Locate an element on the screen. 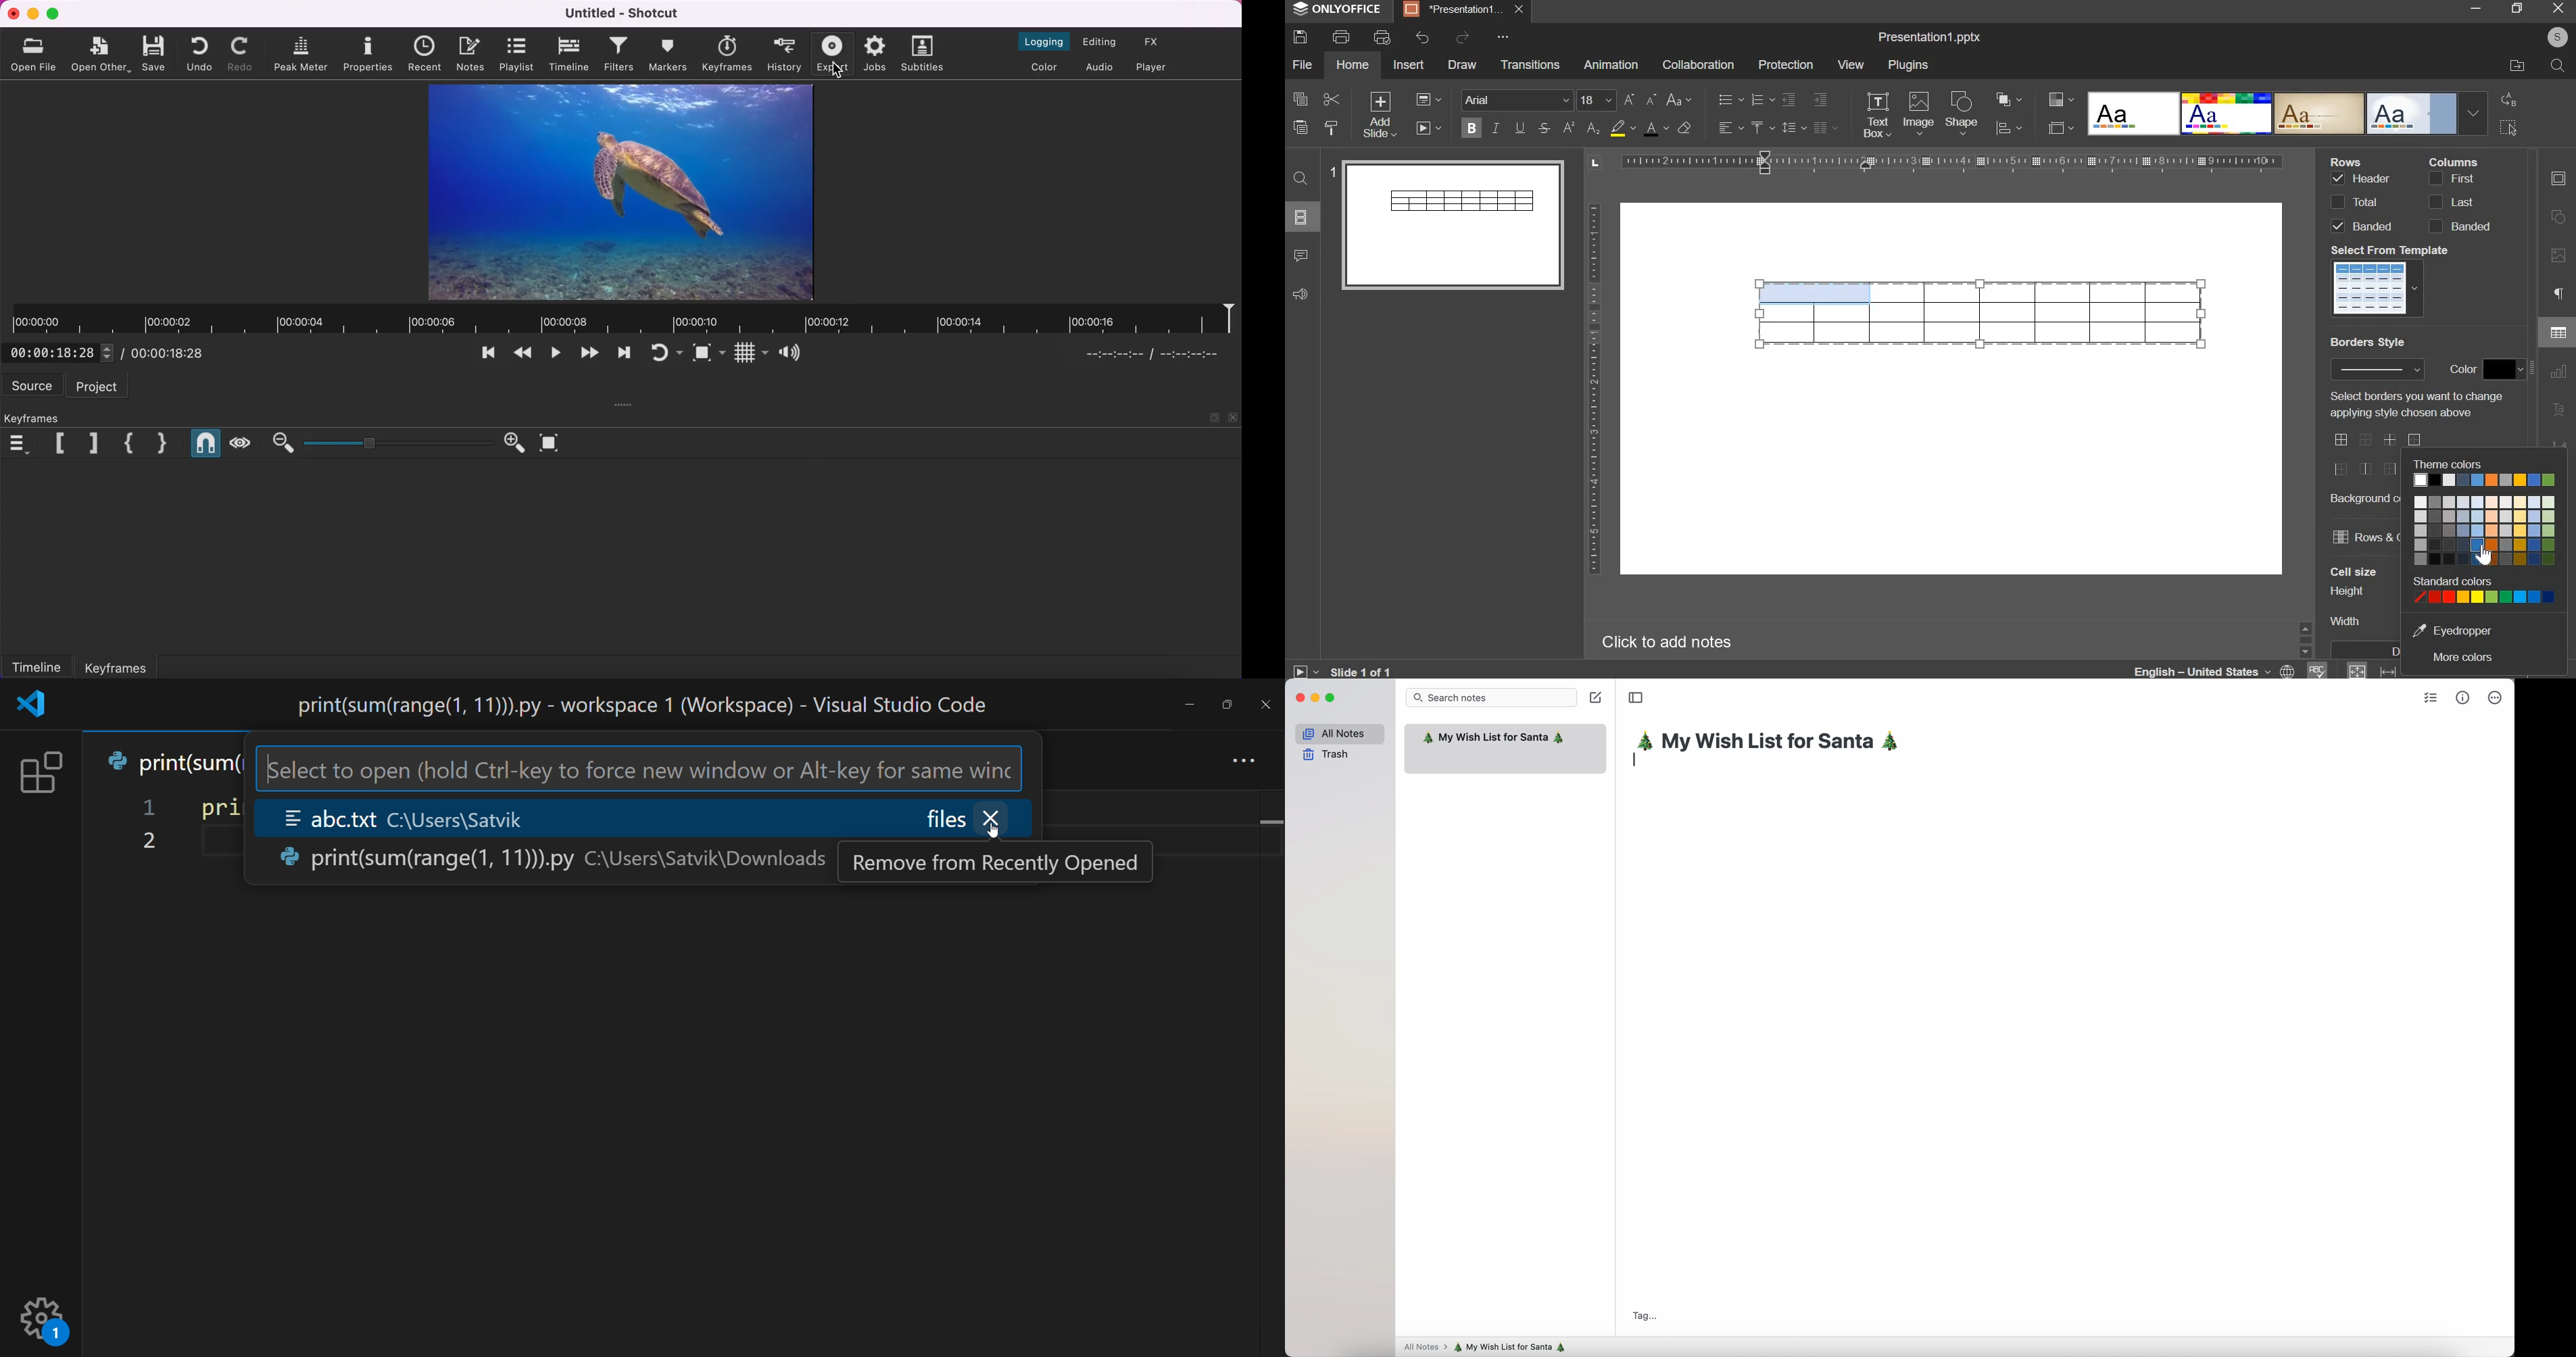  numbering is located at coordinates (1760, 100).